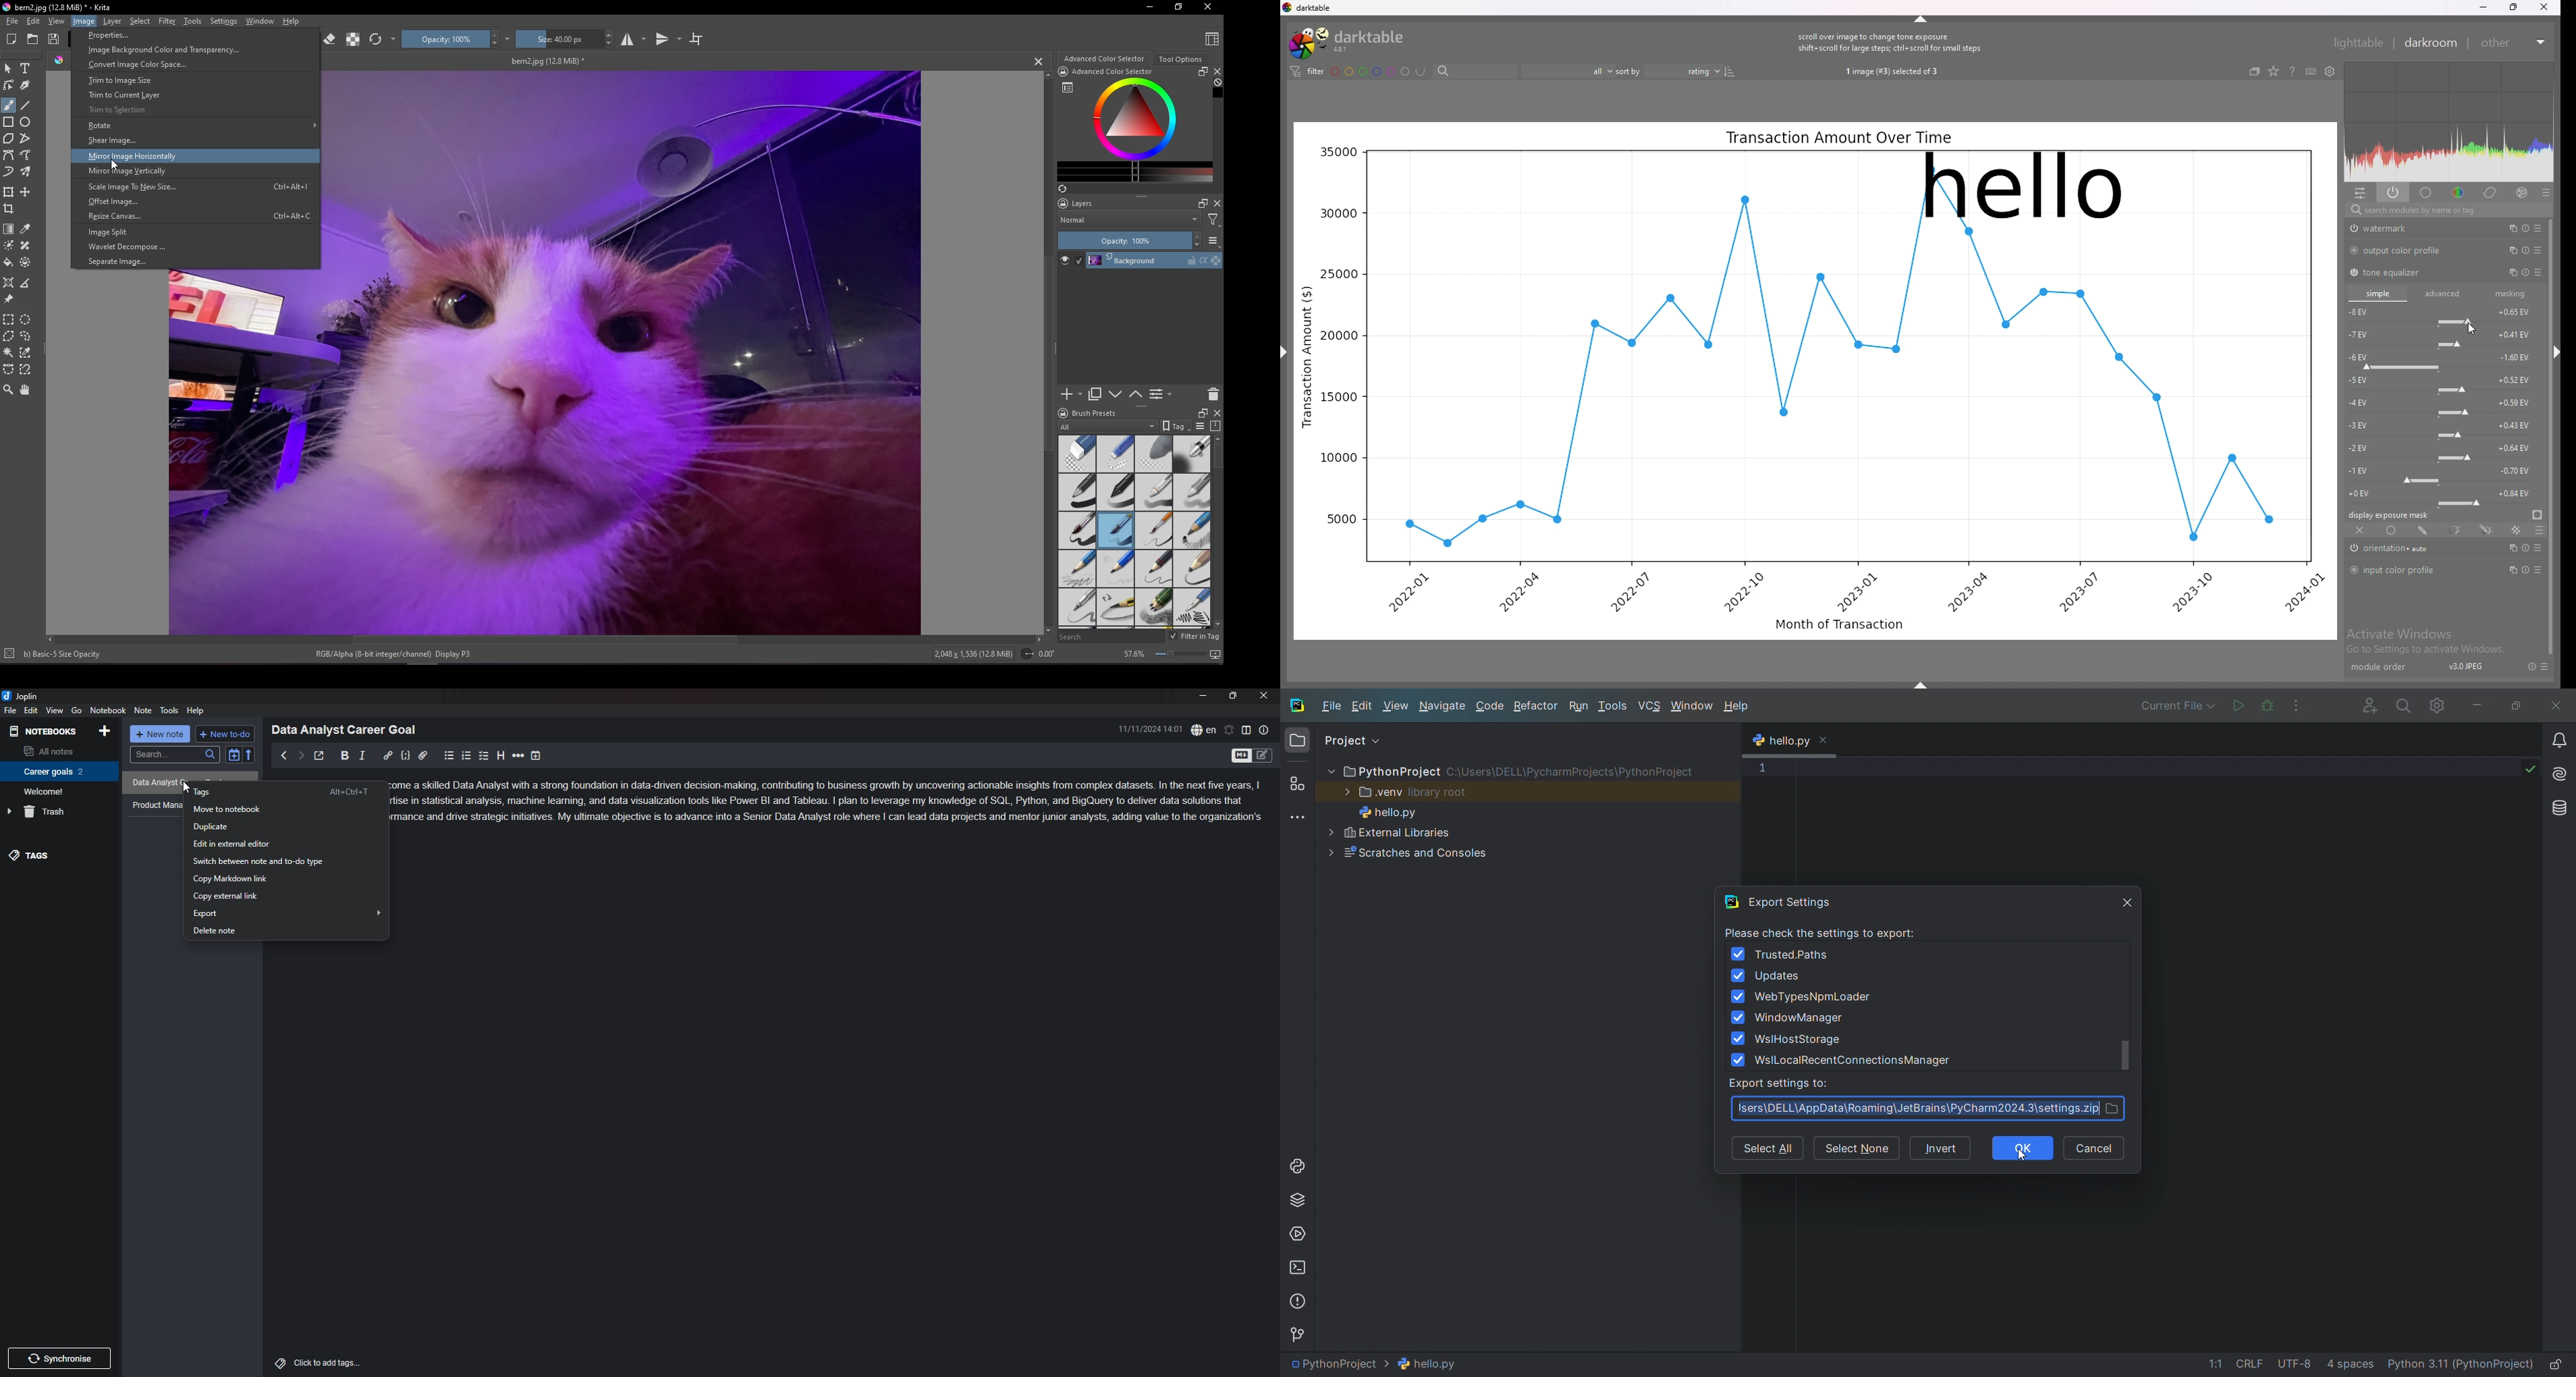  I want to click on Layers interface slider, so click(1141, 406).